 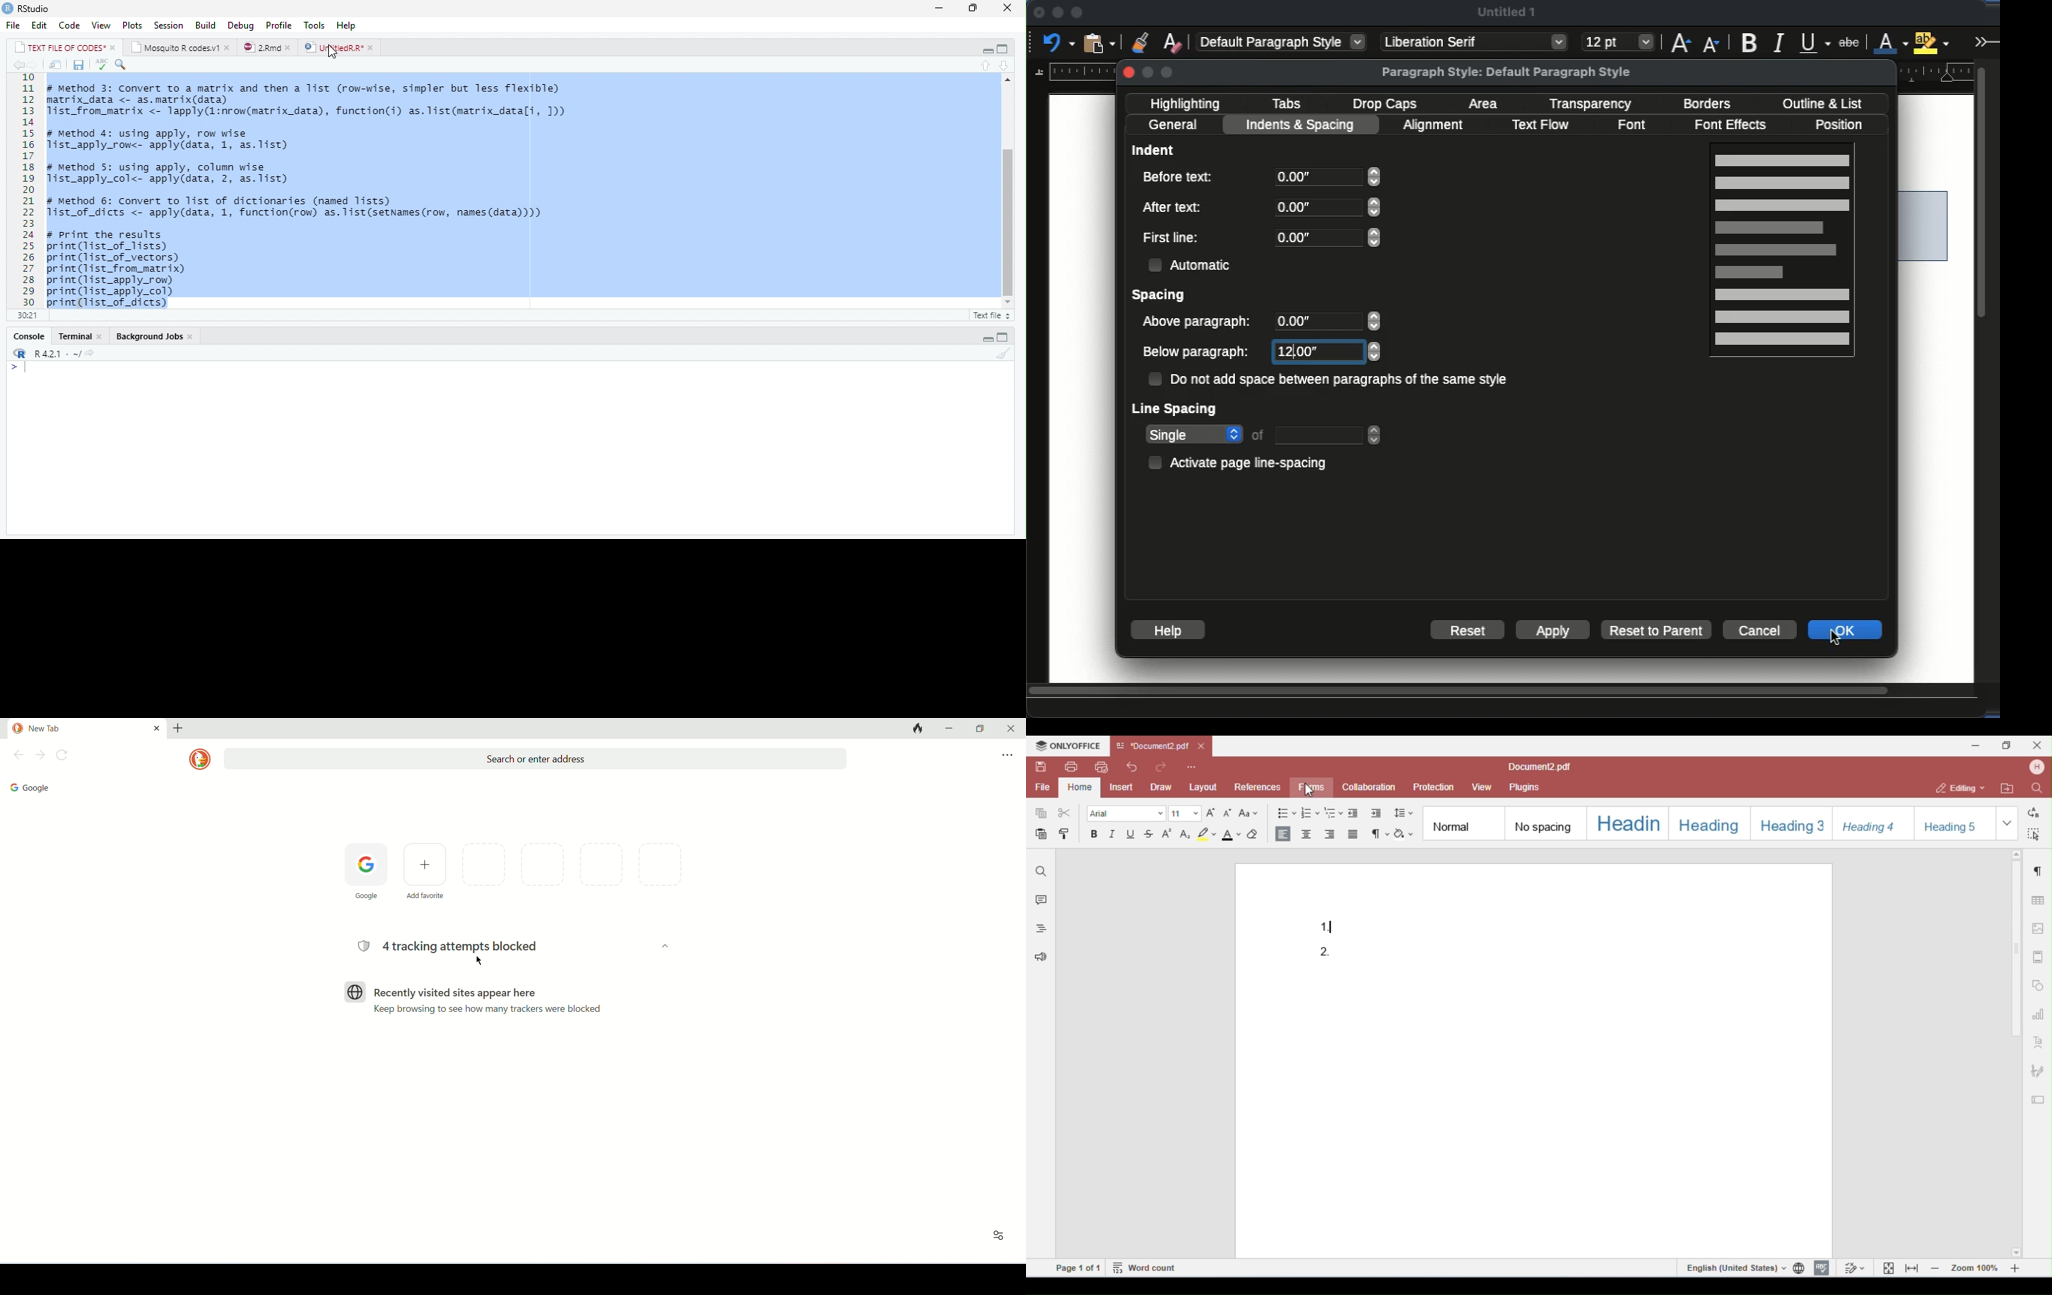 What do you see at coordinates (1849, 43) in the screenshot?
I see `strikethrough` at bounding box center [1849, 43].